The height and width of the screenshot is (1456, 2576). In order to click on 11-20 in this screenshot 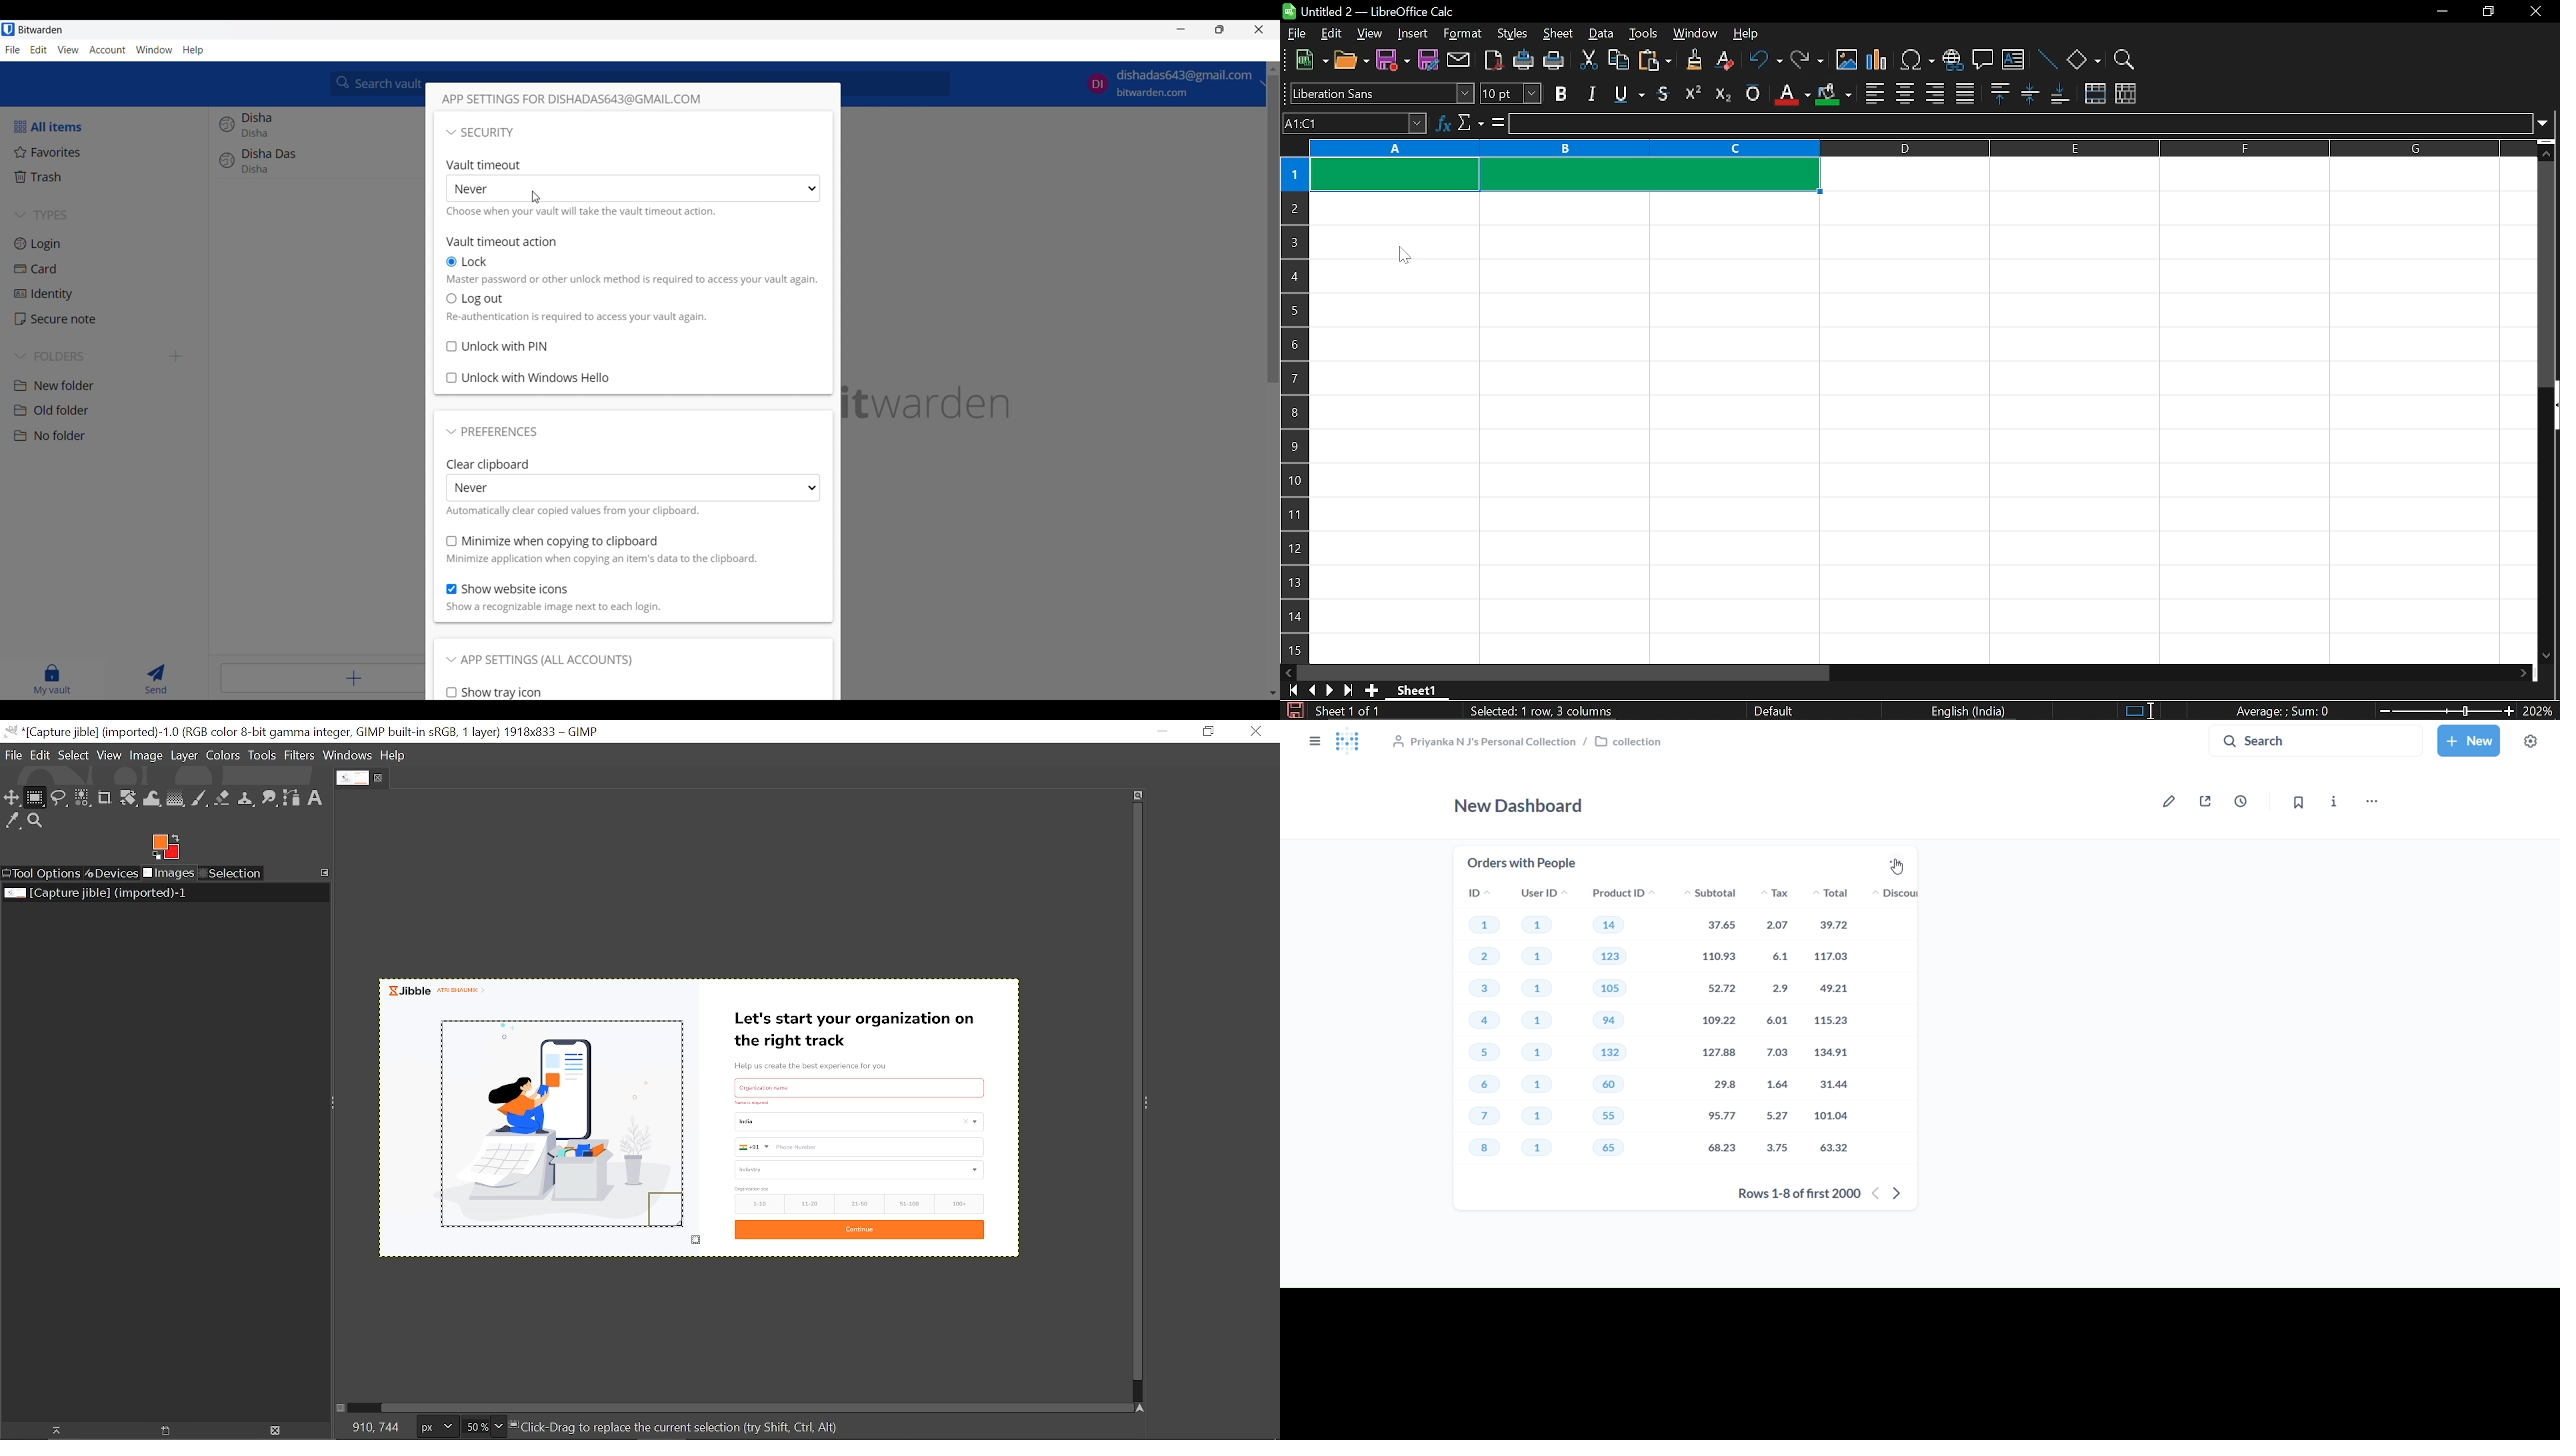, I will do `click(808, 1204)`.